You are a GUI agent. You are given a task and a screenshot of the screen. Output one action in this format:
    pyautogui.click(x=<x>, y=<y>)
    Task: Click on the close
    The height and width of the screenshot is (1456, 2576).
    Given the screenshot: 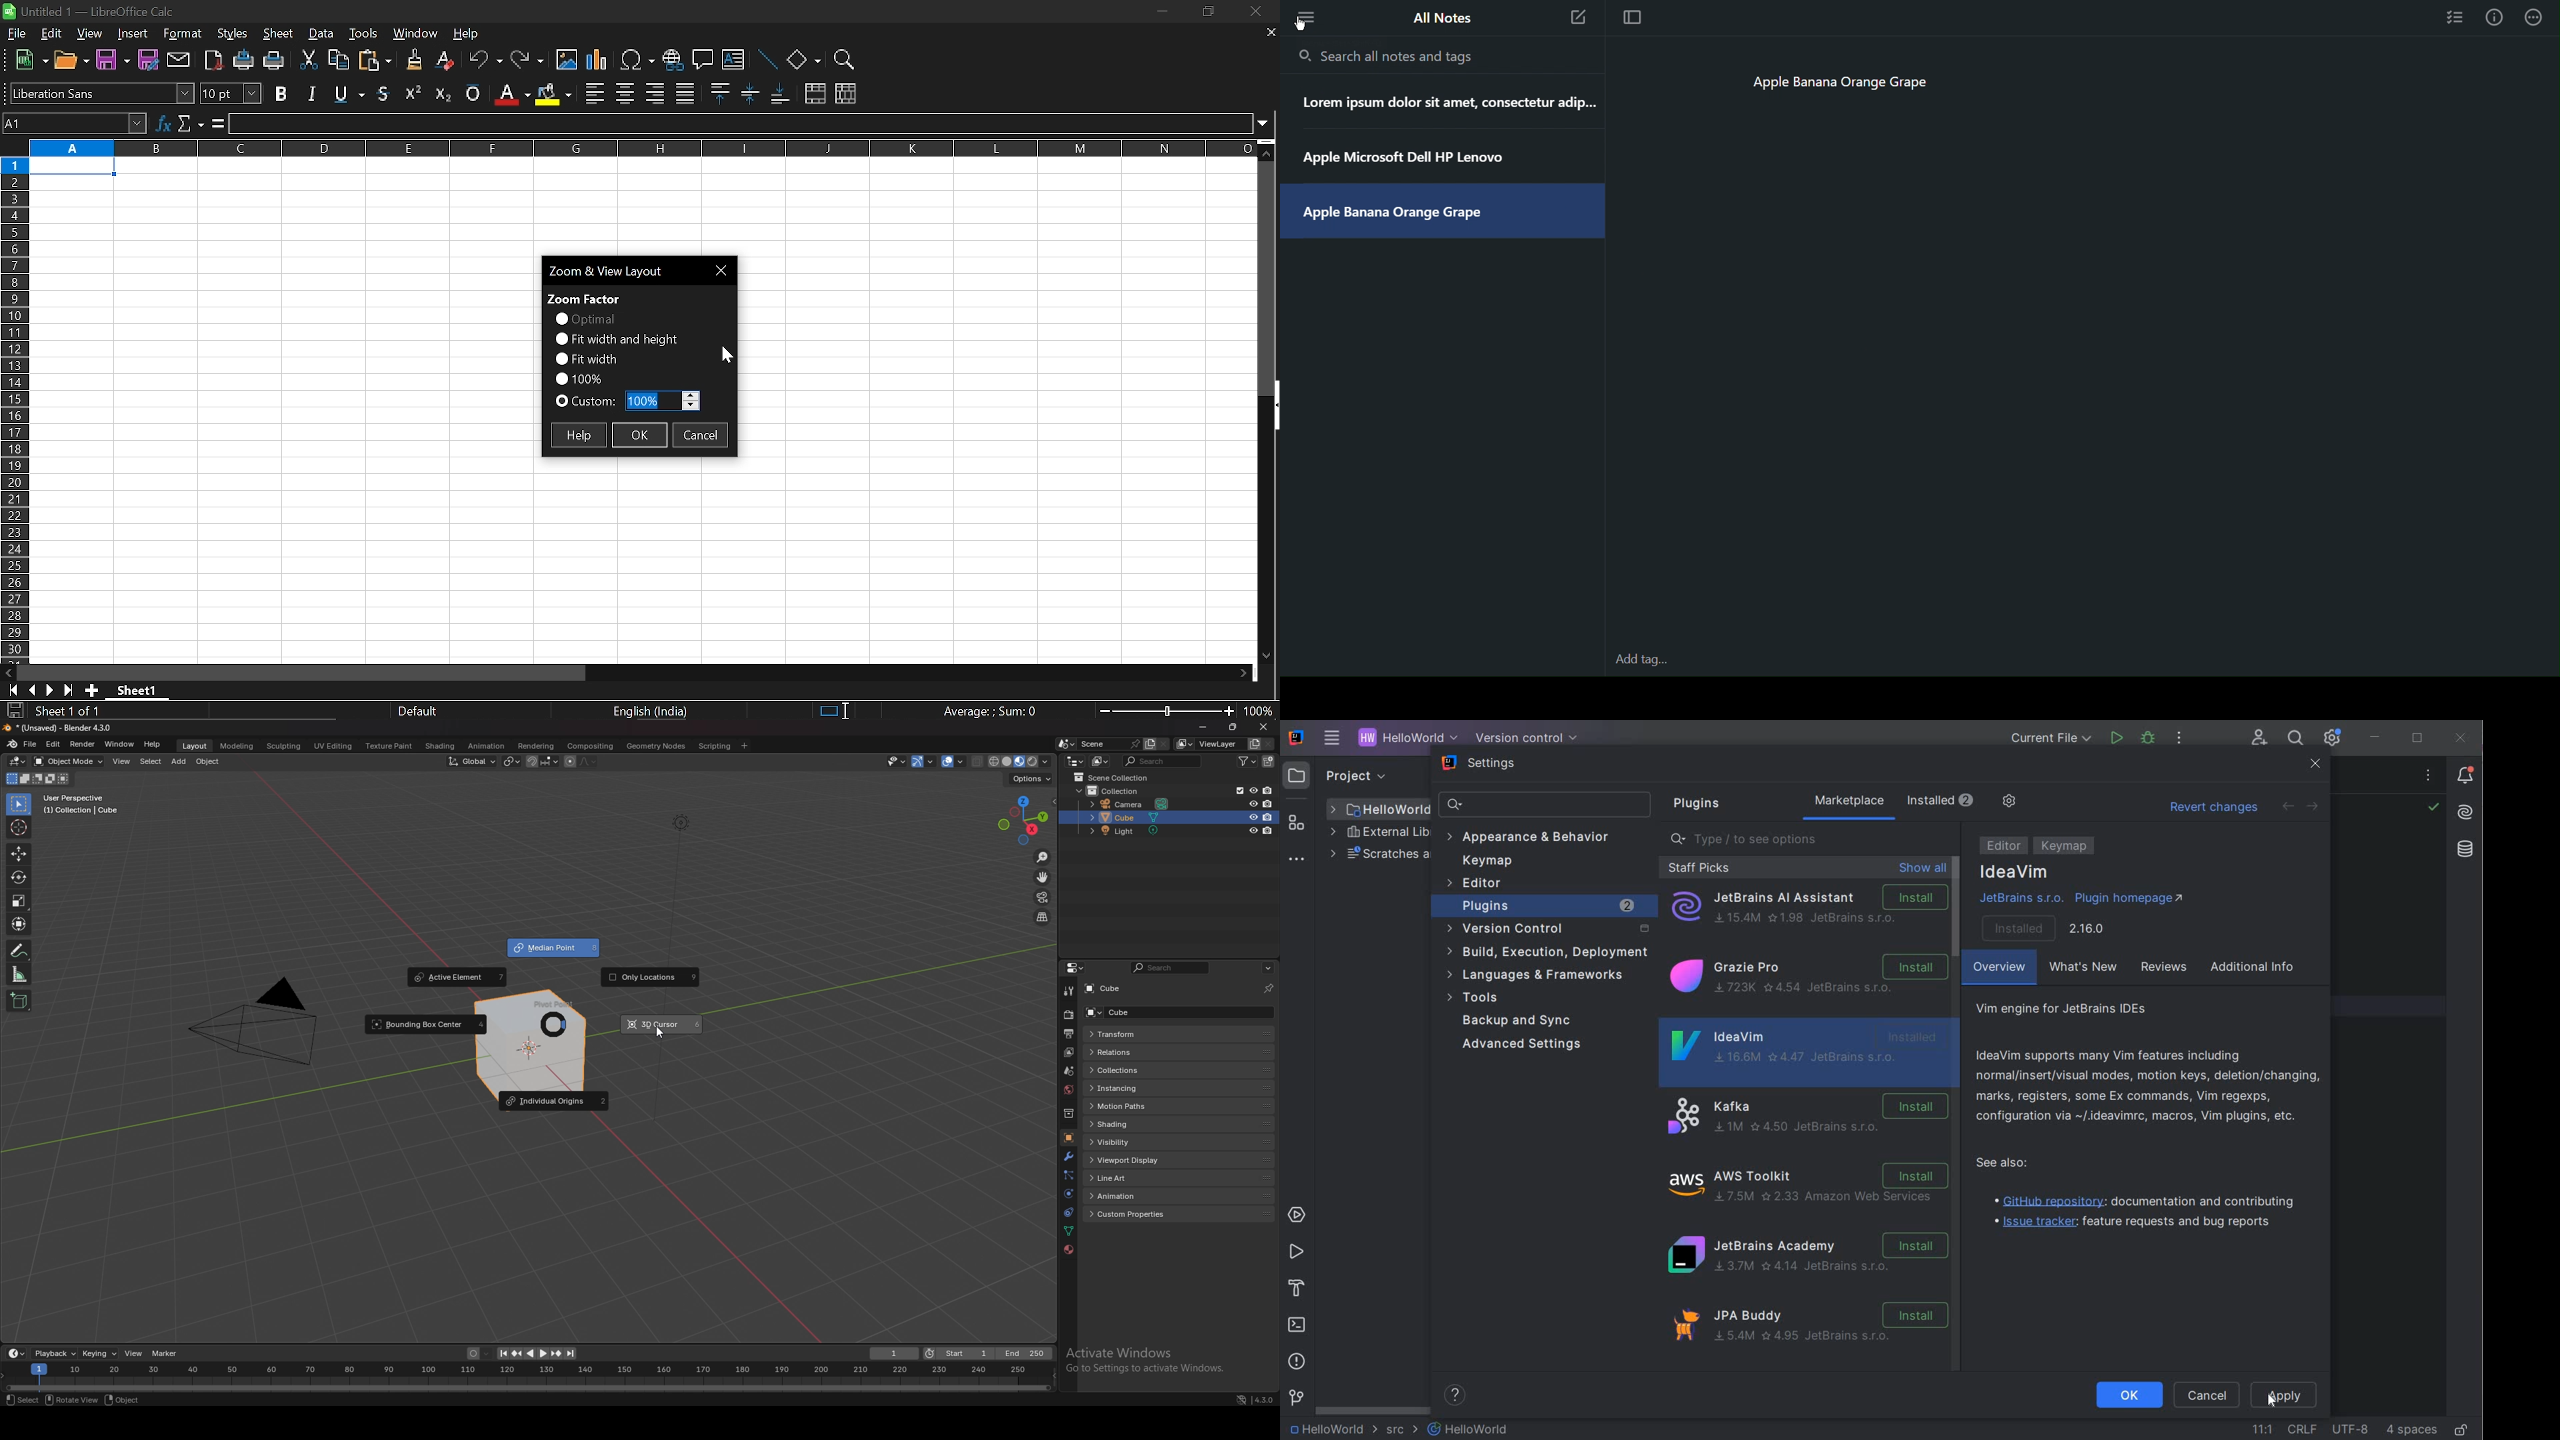 What is the action you would take?
    pyautogui.click(x=2317, y=765)
    